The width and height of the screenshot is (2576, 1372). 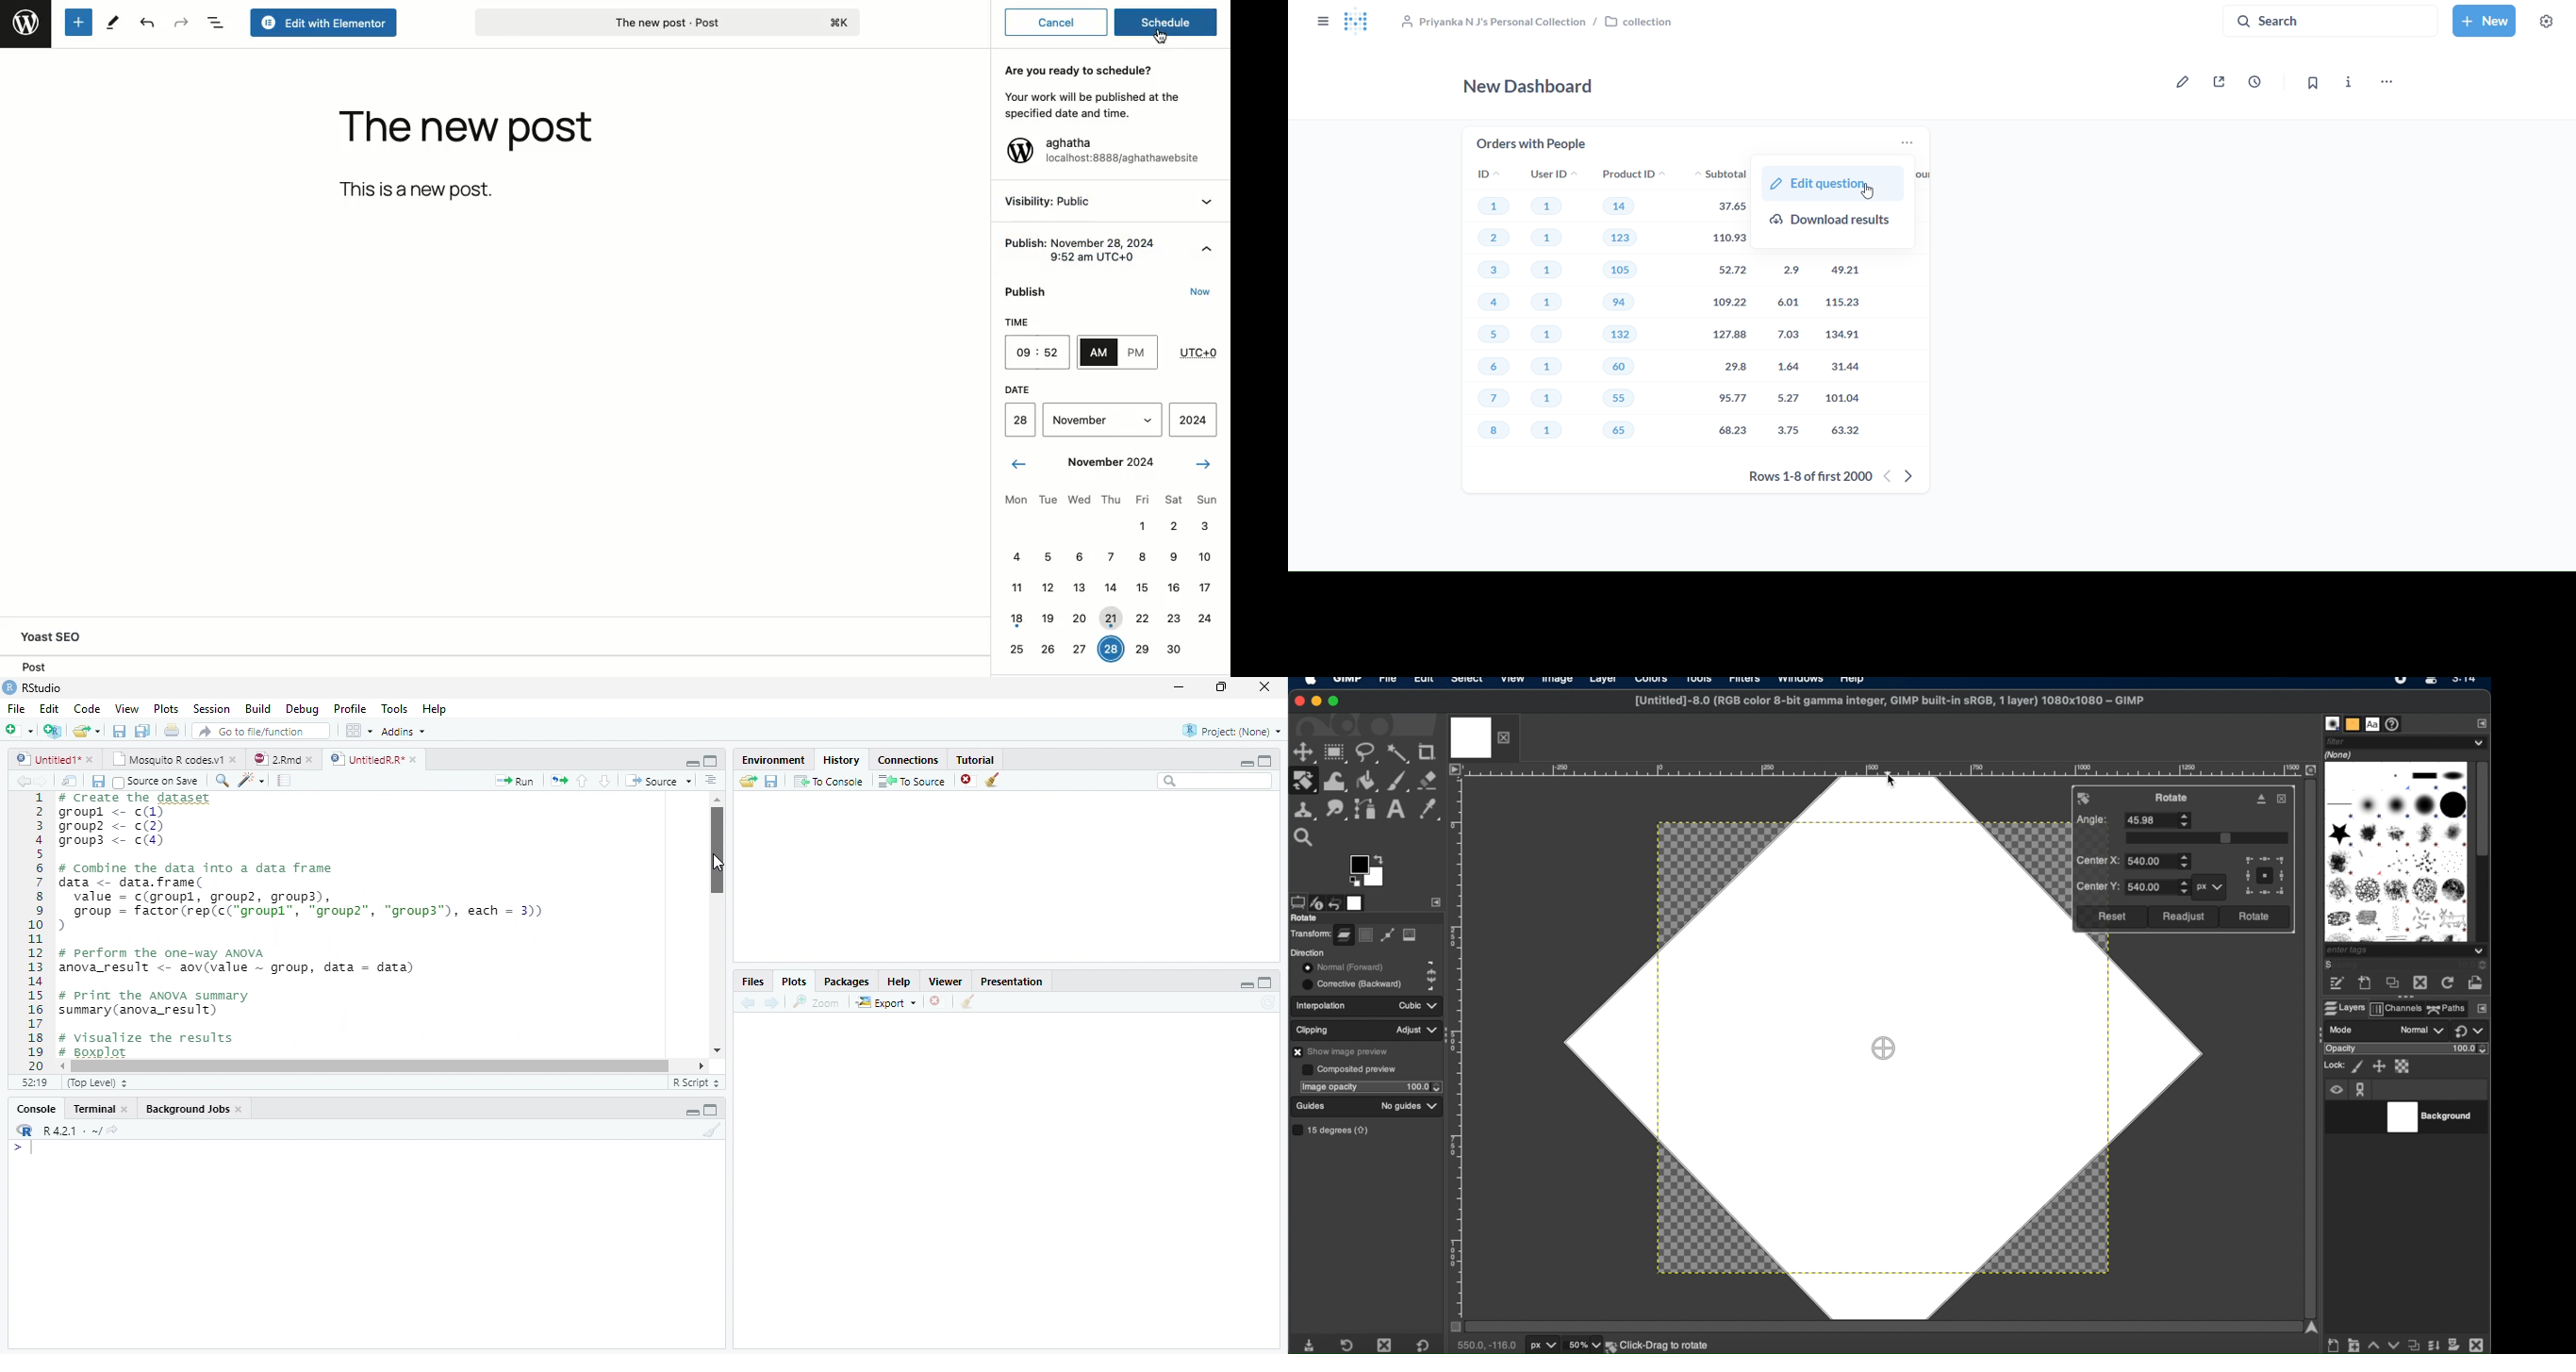 I want to click on eraser tool, so click(x=1430, y=780).